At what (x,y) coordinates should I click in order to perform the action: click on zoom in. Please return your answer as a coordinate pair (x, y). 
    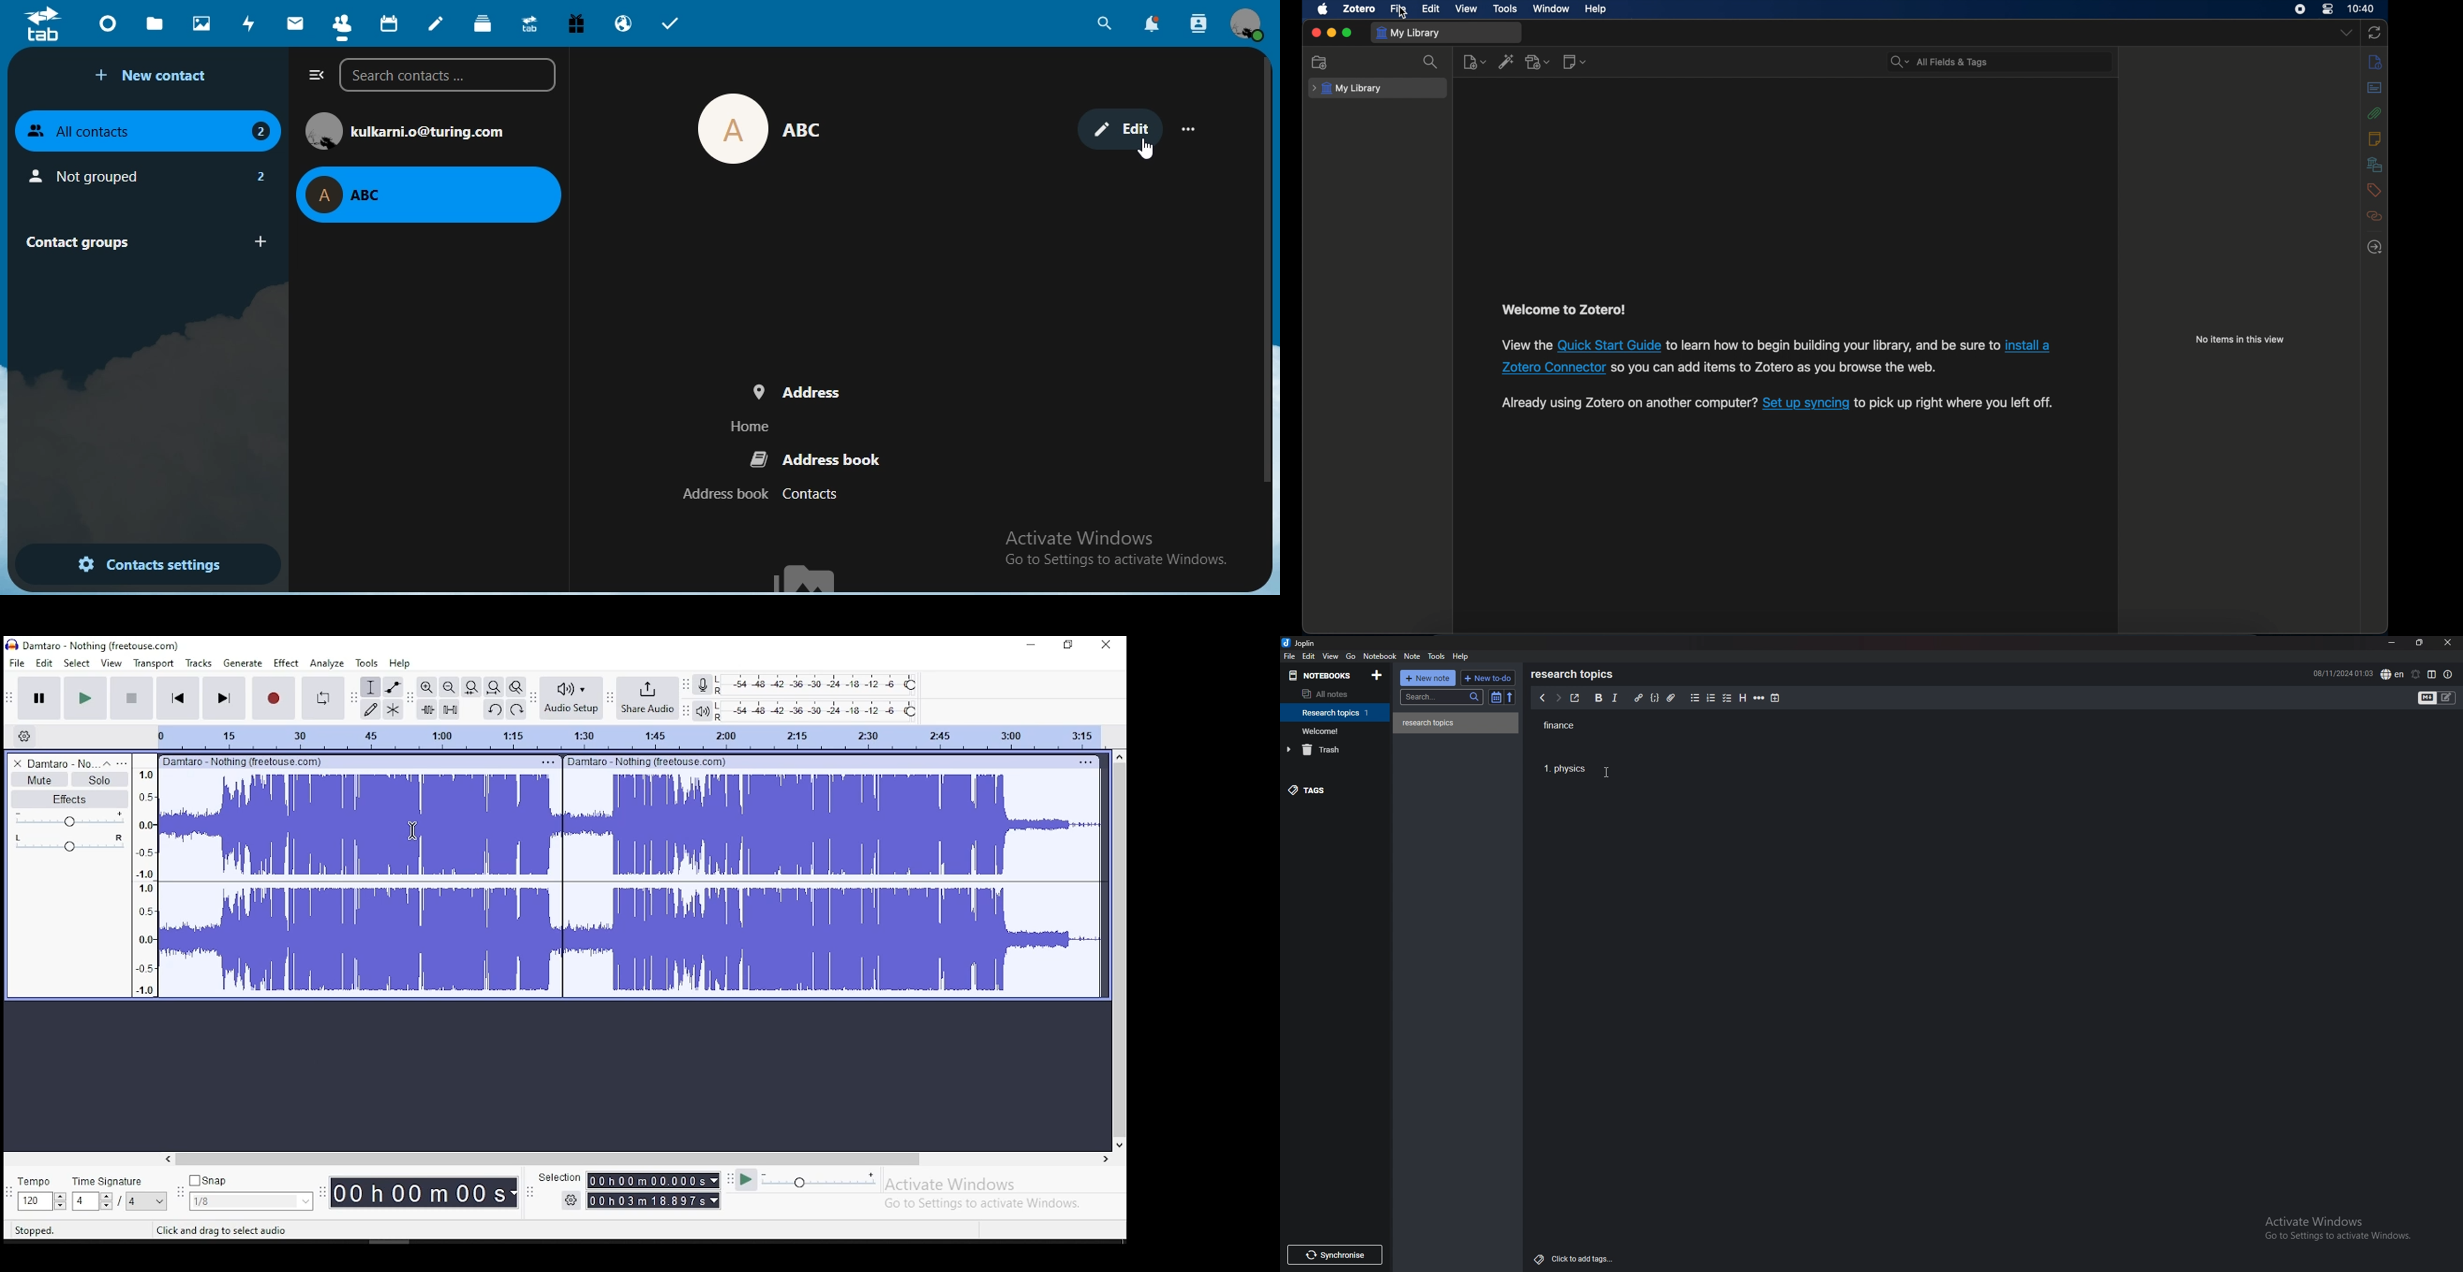
    Looking at the image, I should click on (427, 685).